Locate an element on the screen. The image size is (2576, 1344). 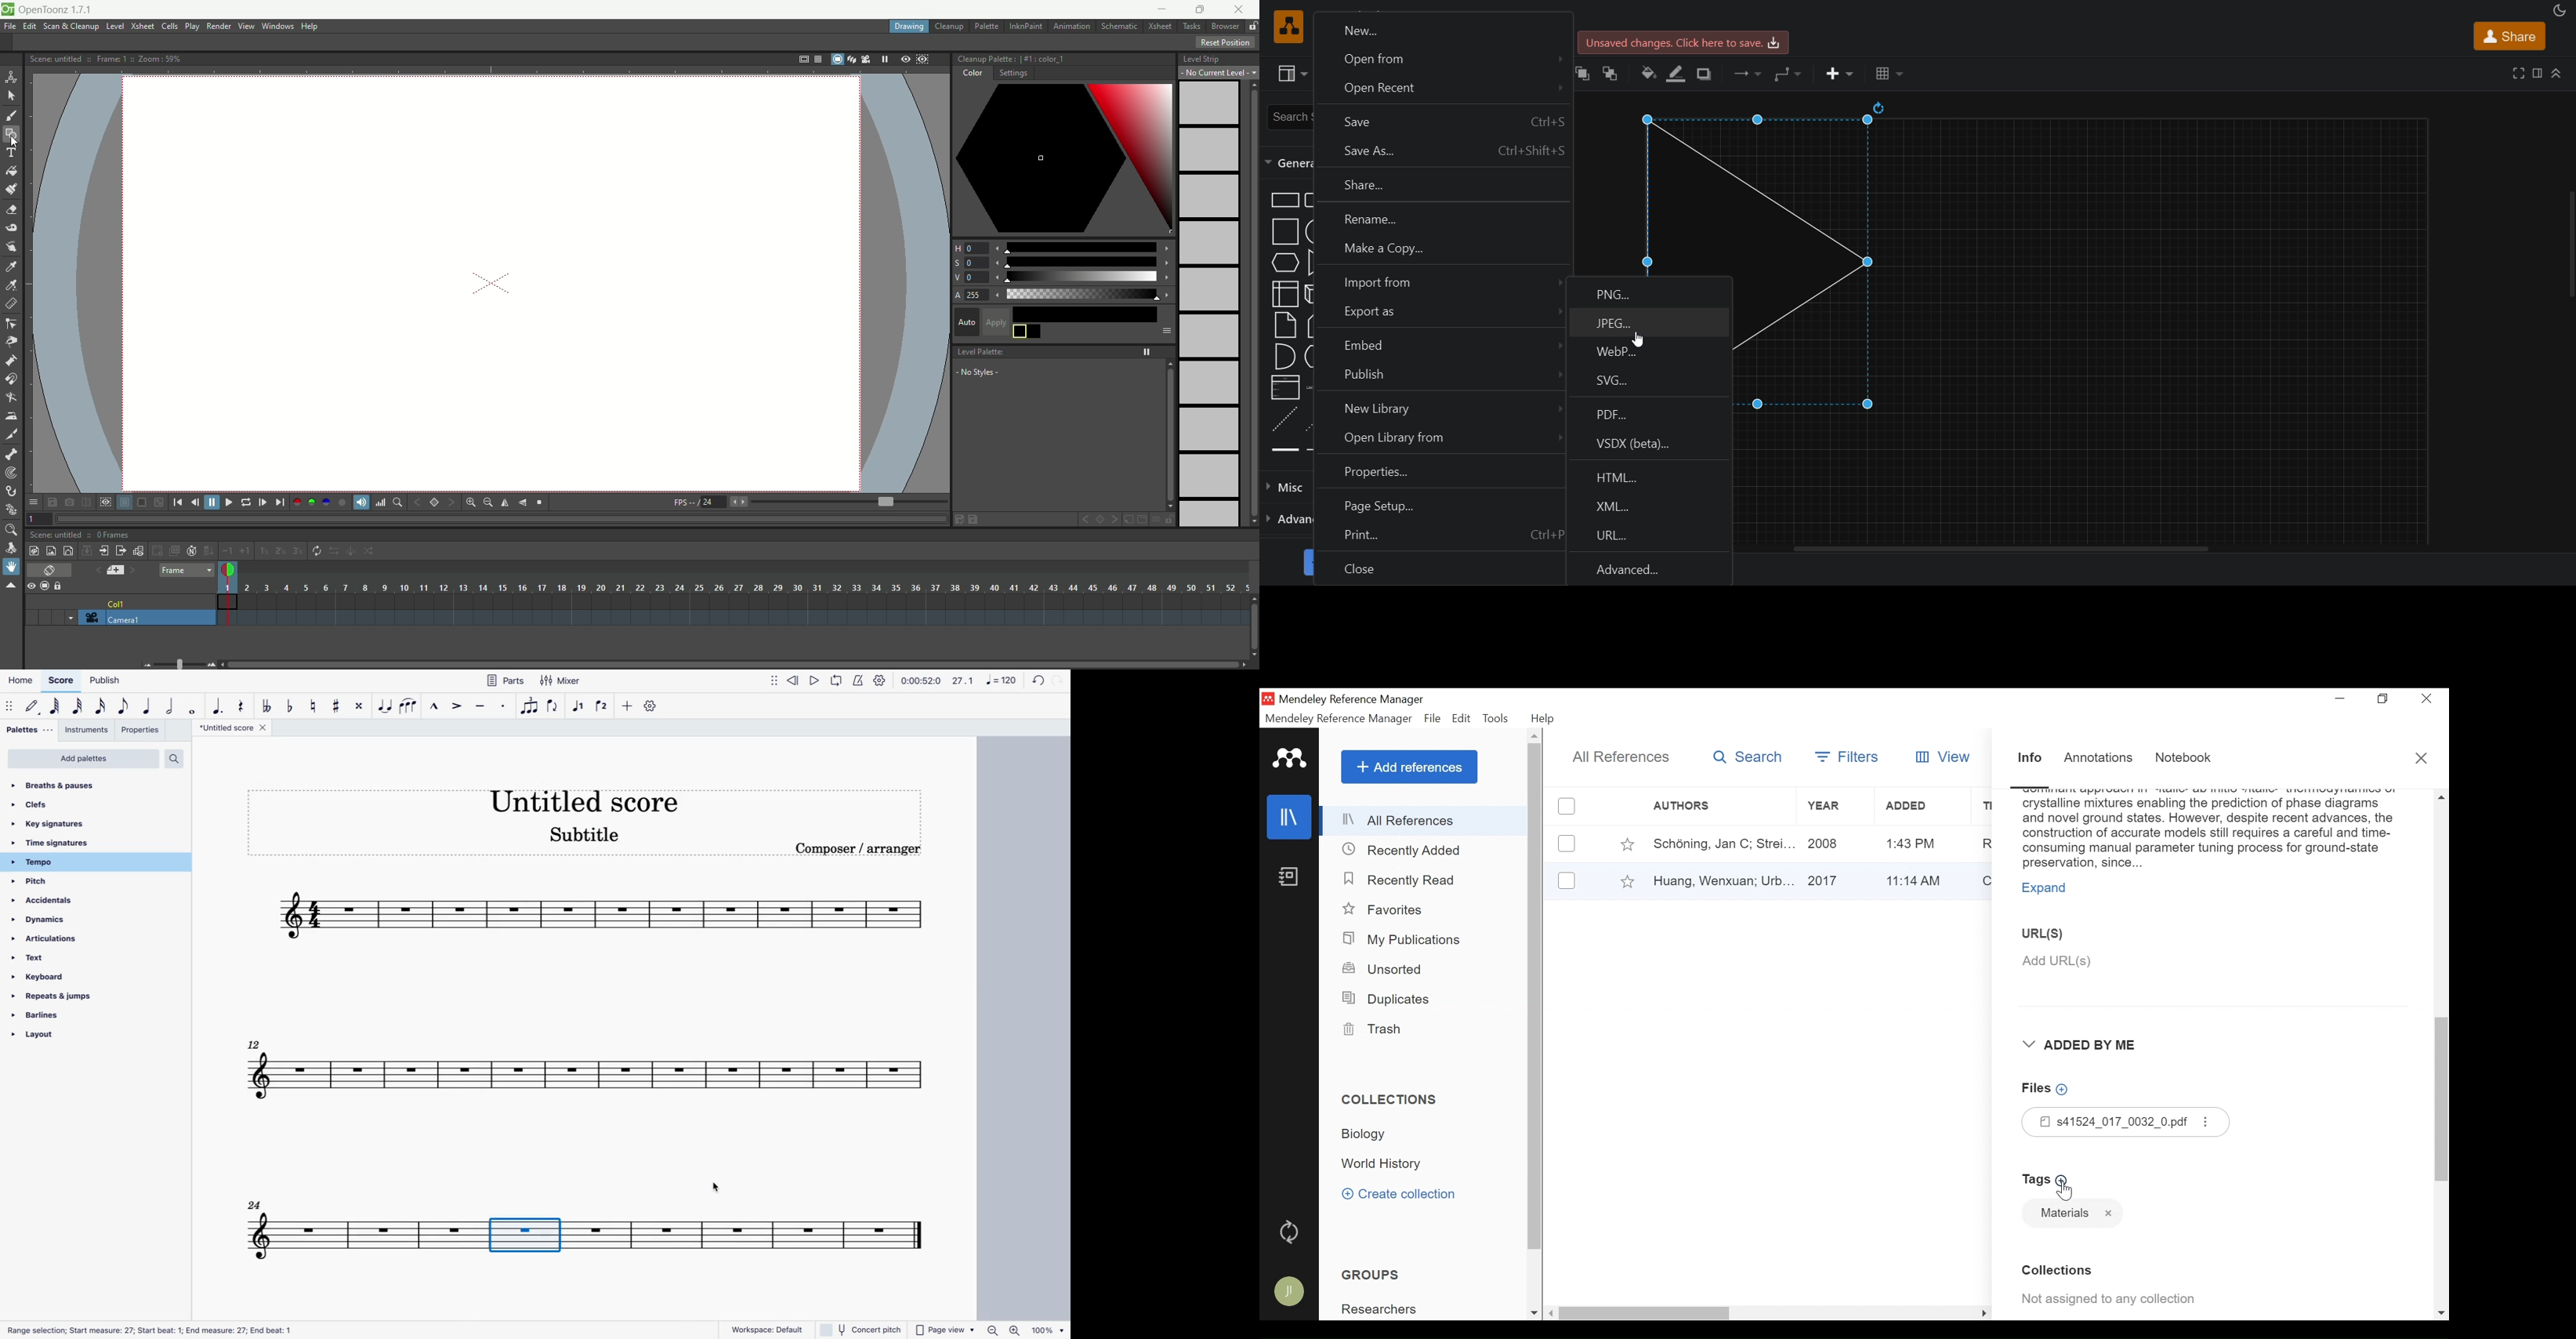
save is located at coordinates (1440, 121).